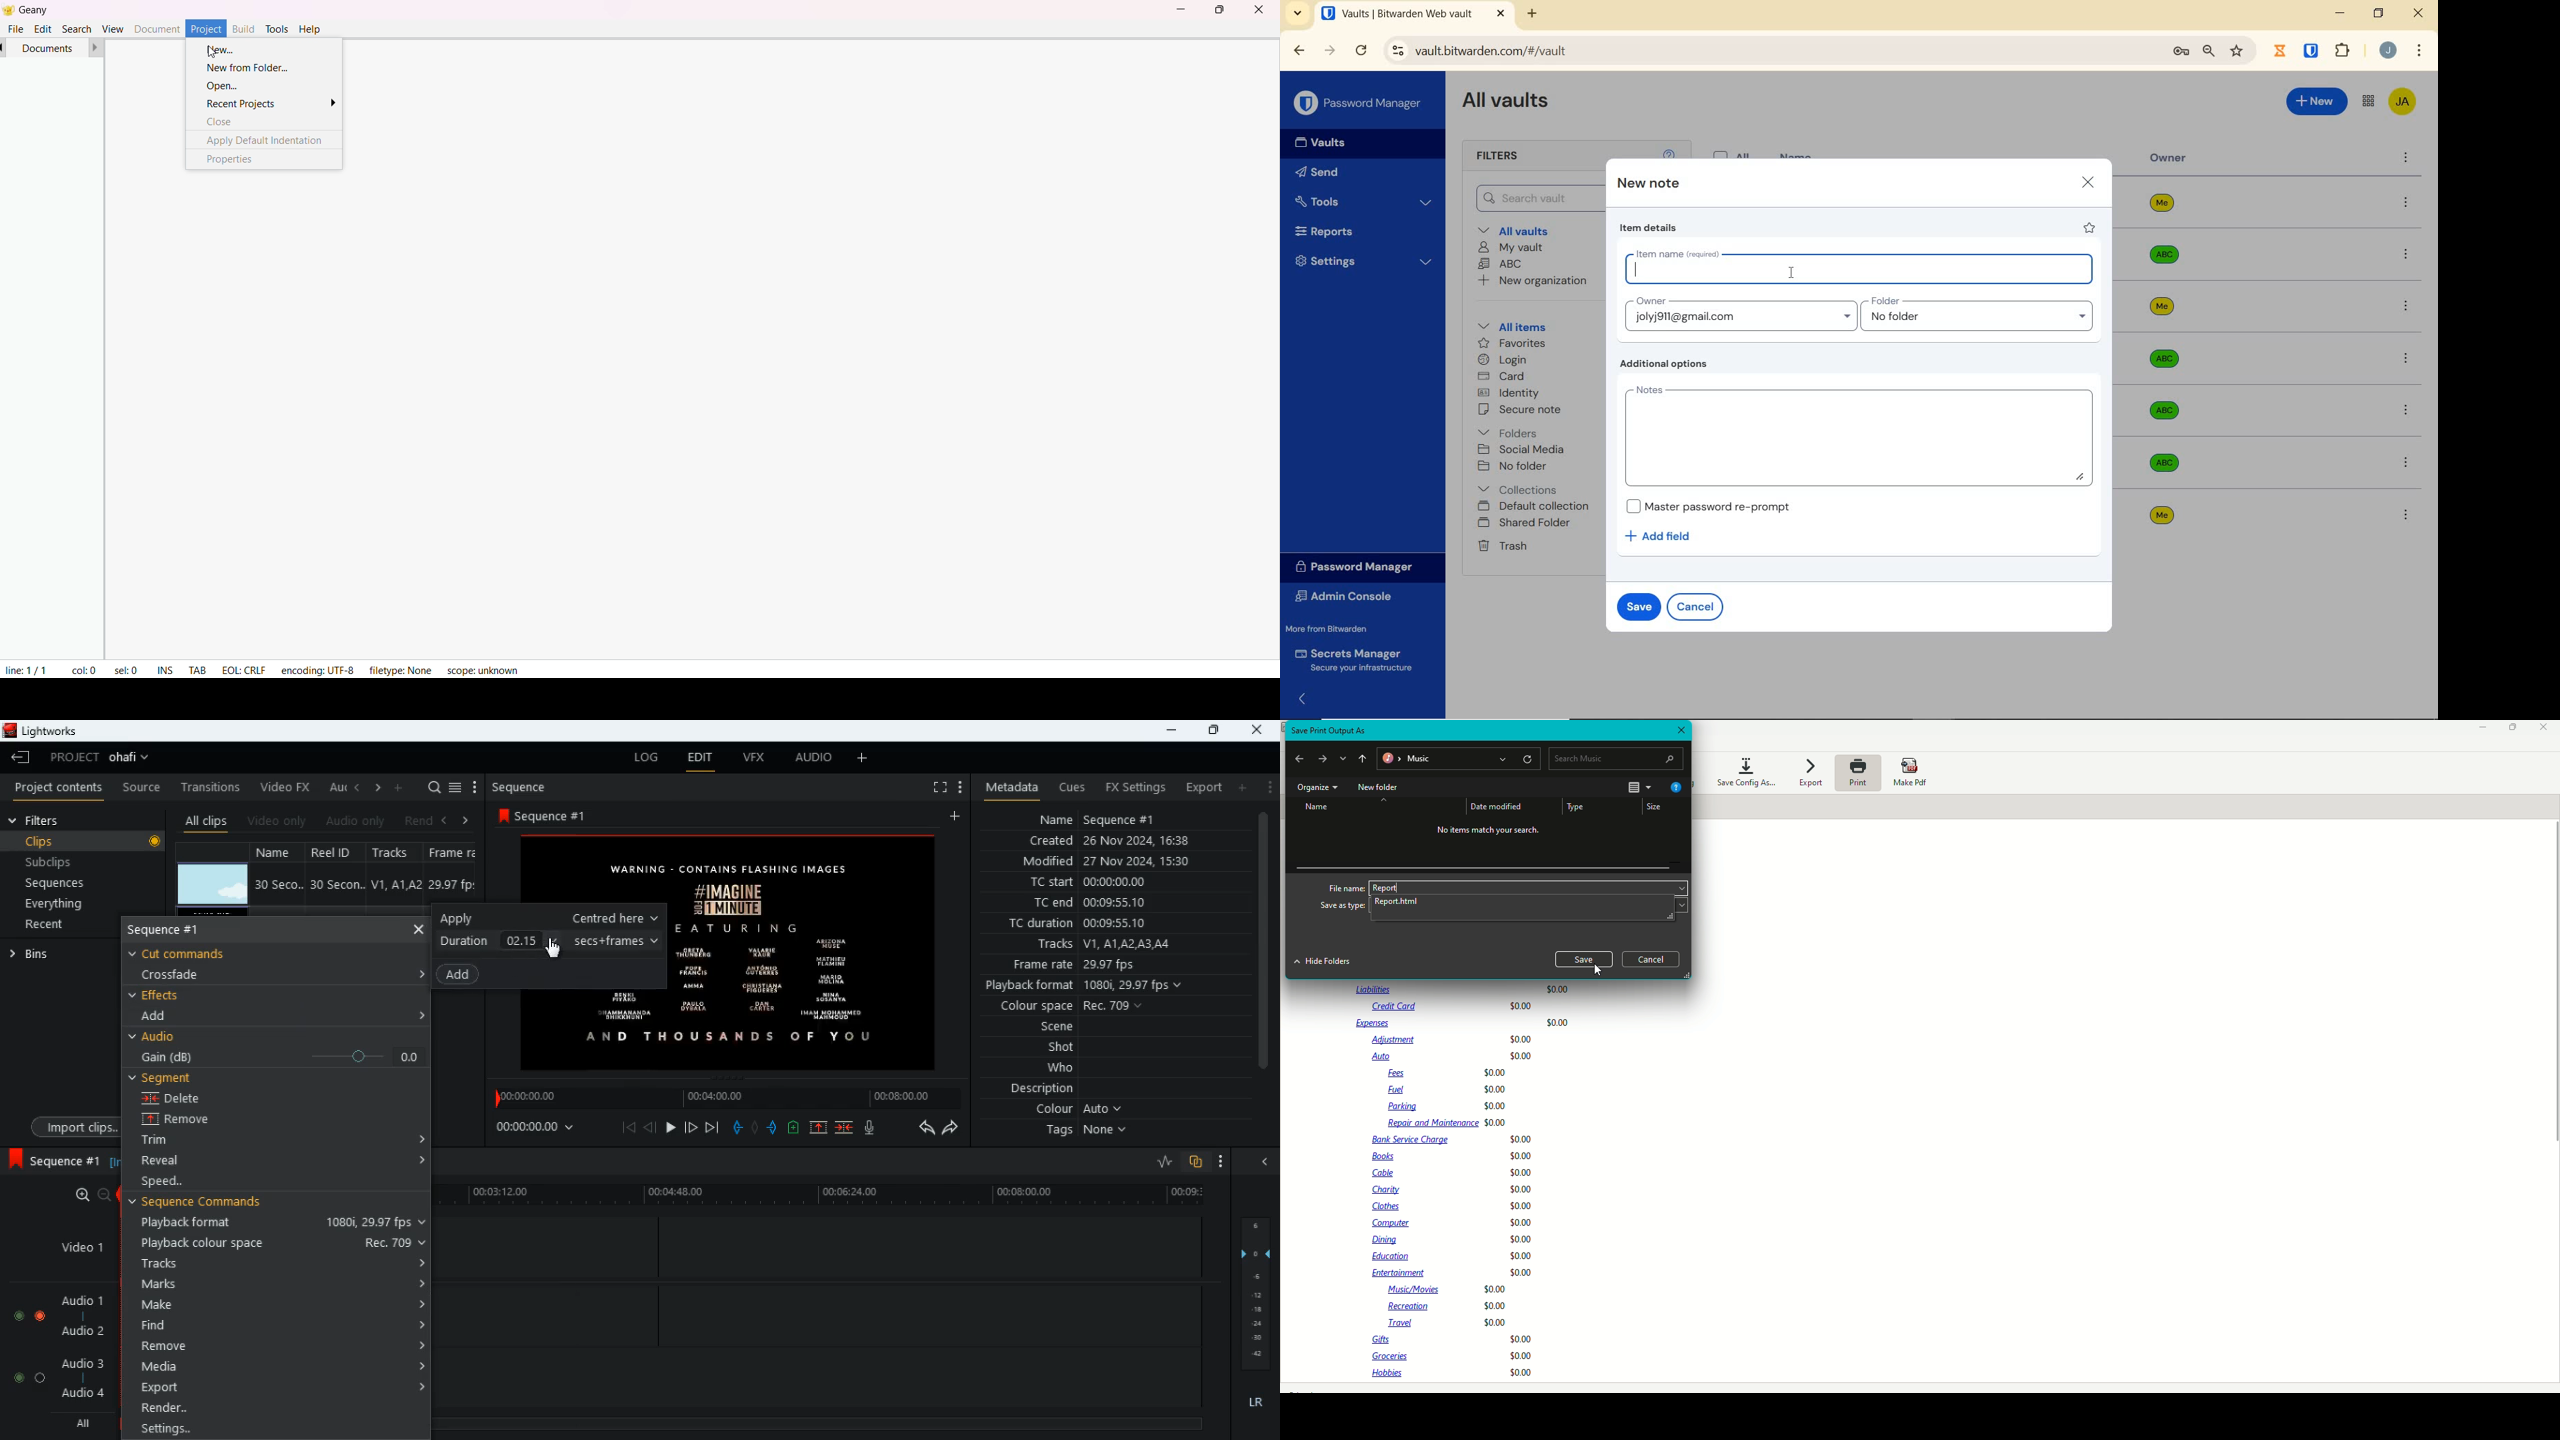 This screenshot has width=2576, height=1456. What do you see at coordinates (1359, 566) in the screenshot?
I see `Password Manager` at bounding box center [1359, 566].